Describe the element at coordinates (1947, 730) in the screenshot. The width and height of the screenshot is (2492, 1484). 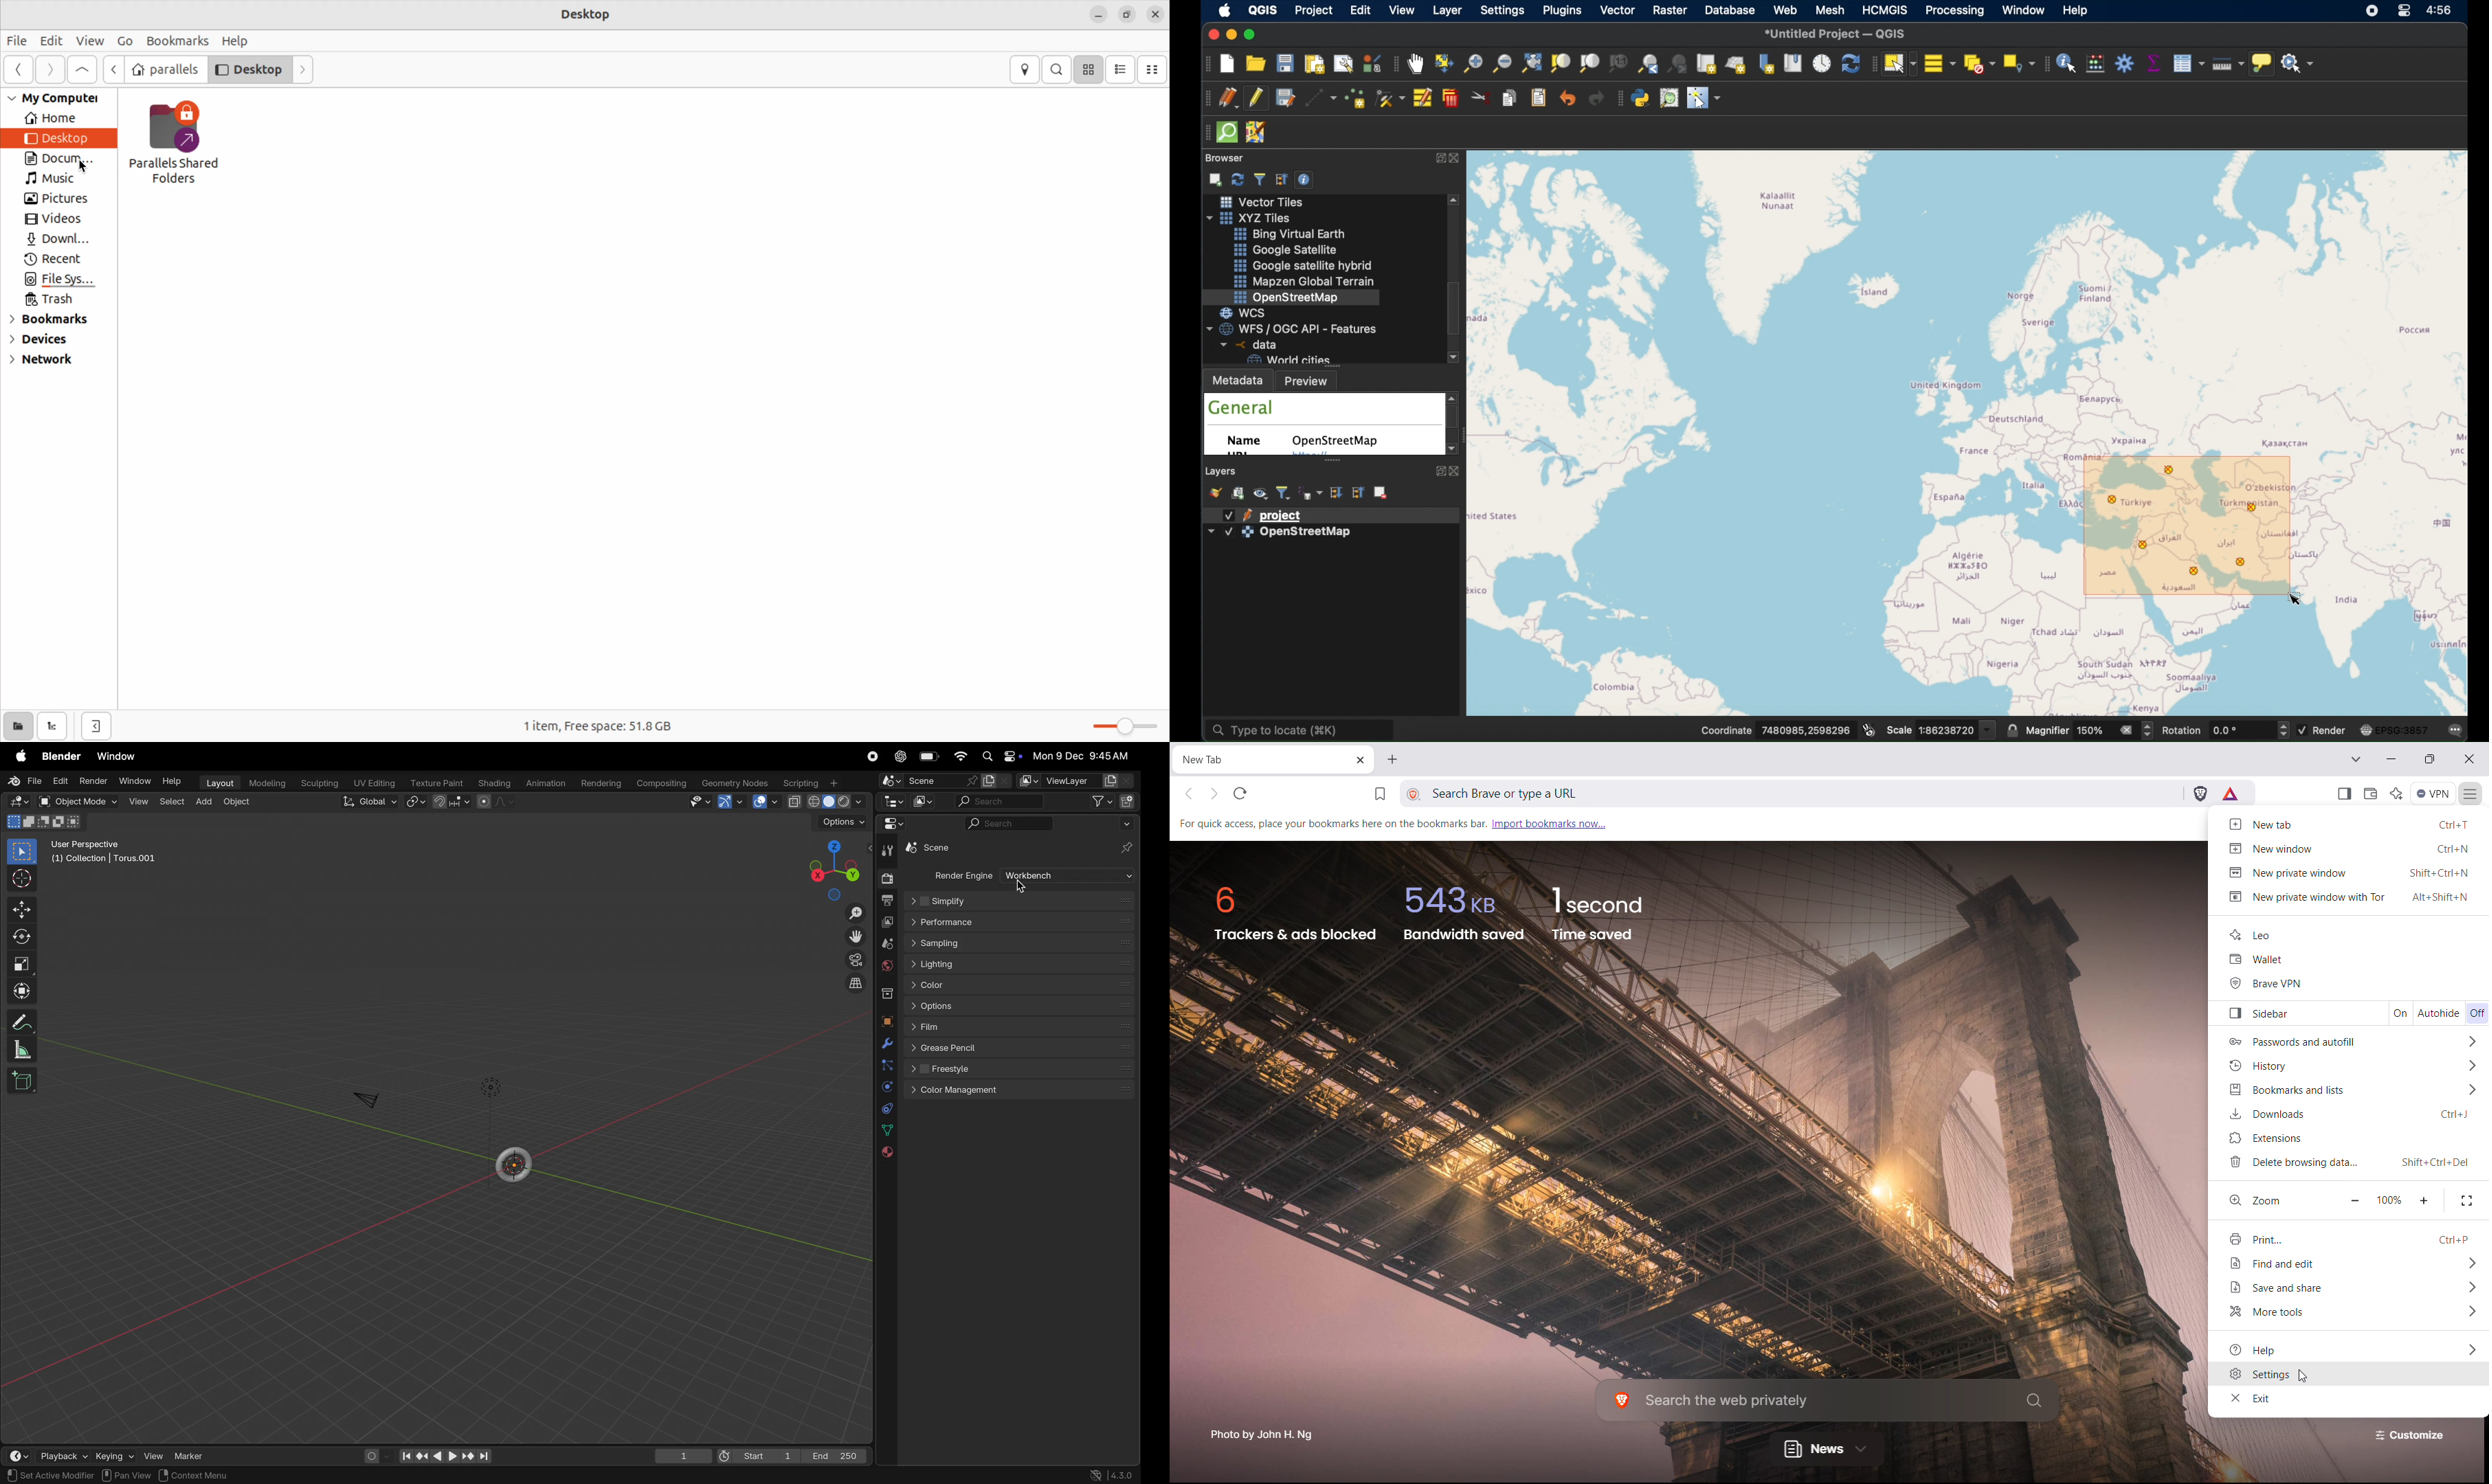
I see `Scale value` at that location.